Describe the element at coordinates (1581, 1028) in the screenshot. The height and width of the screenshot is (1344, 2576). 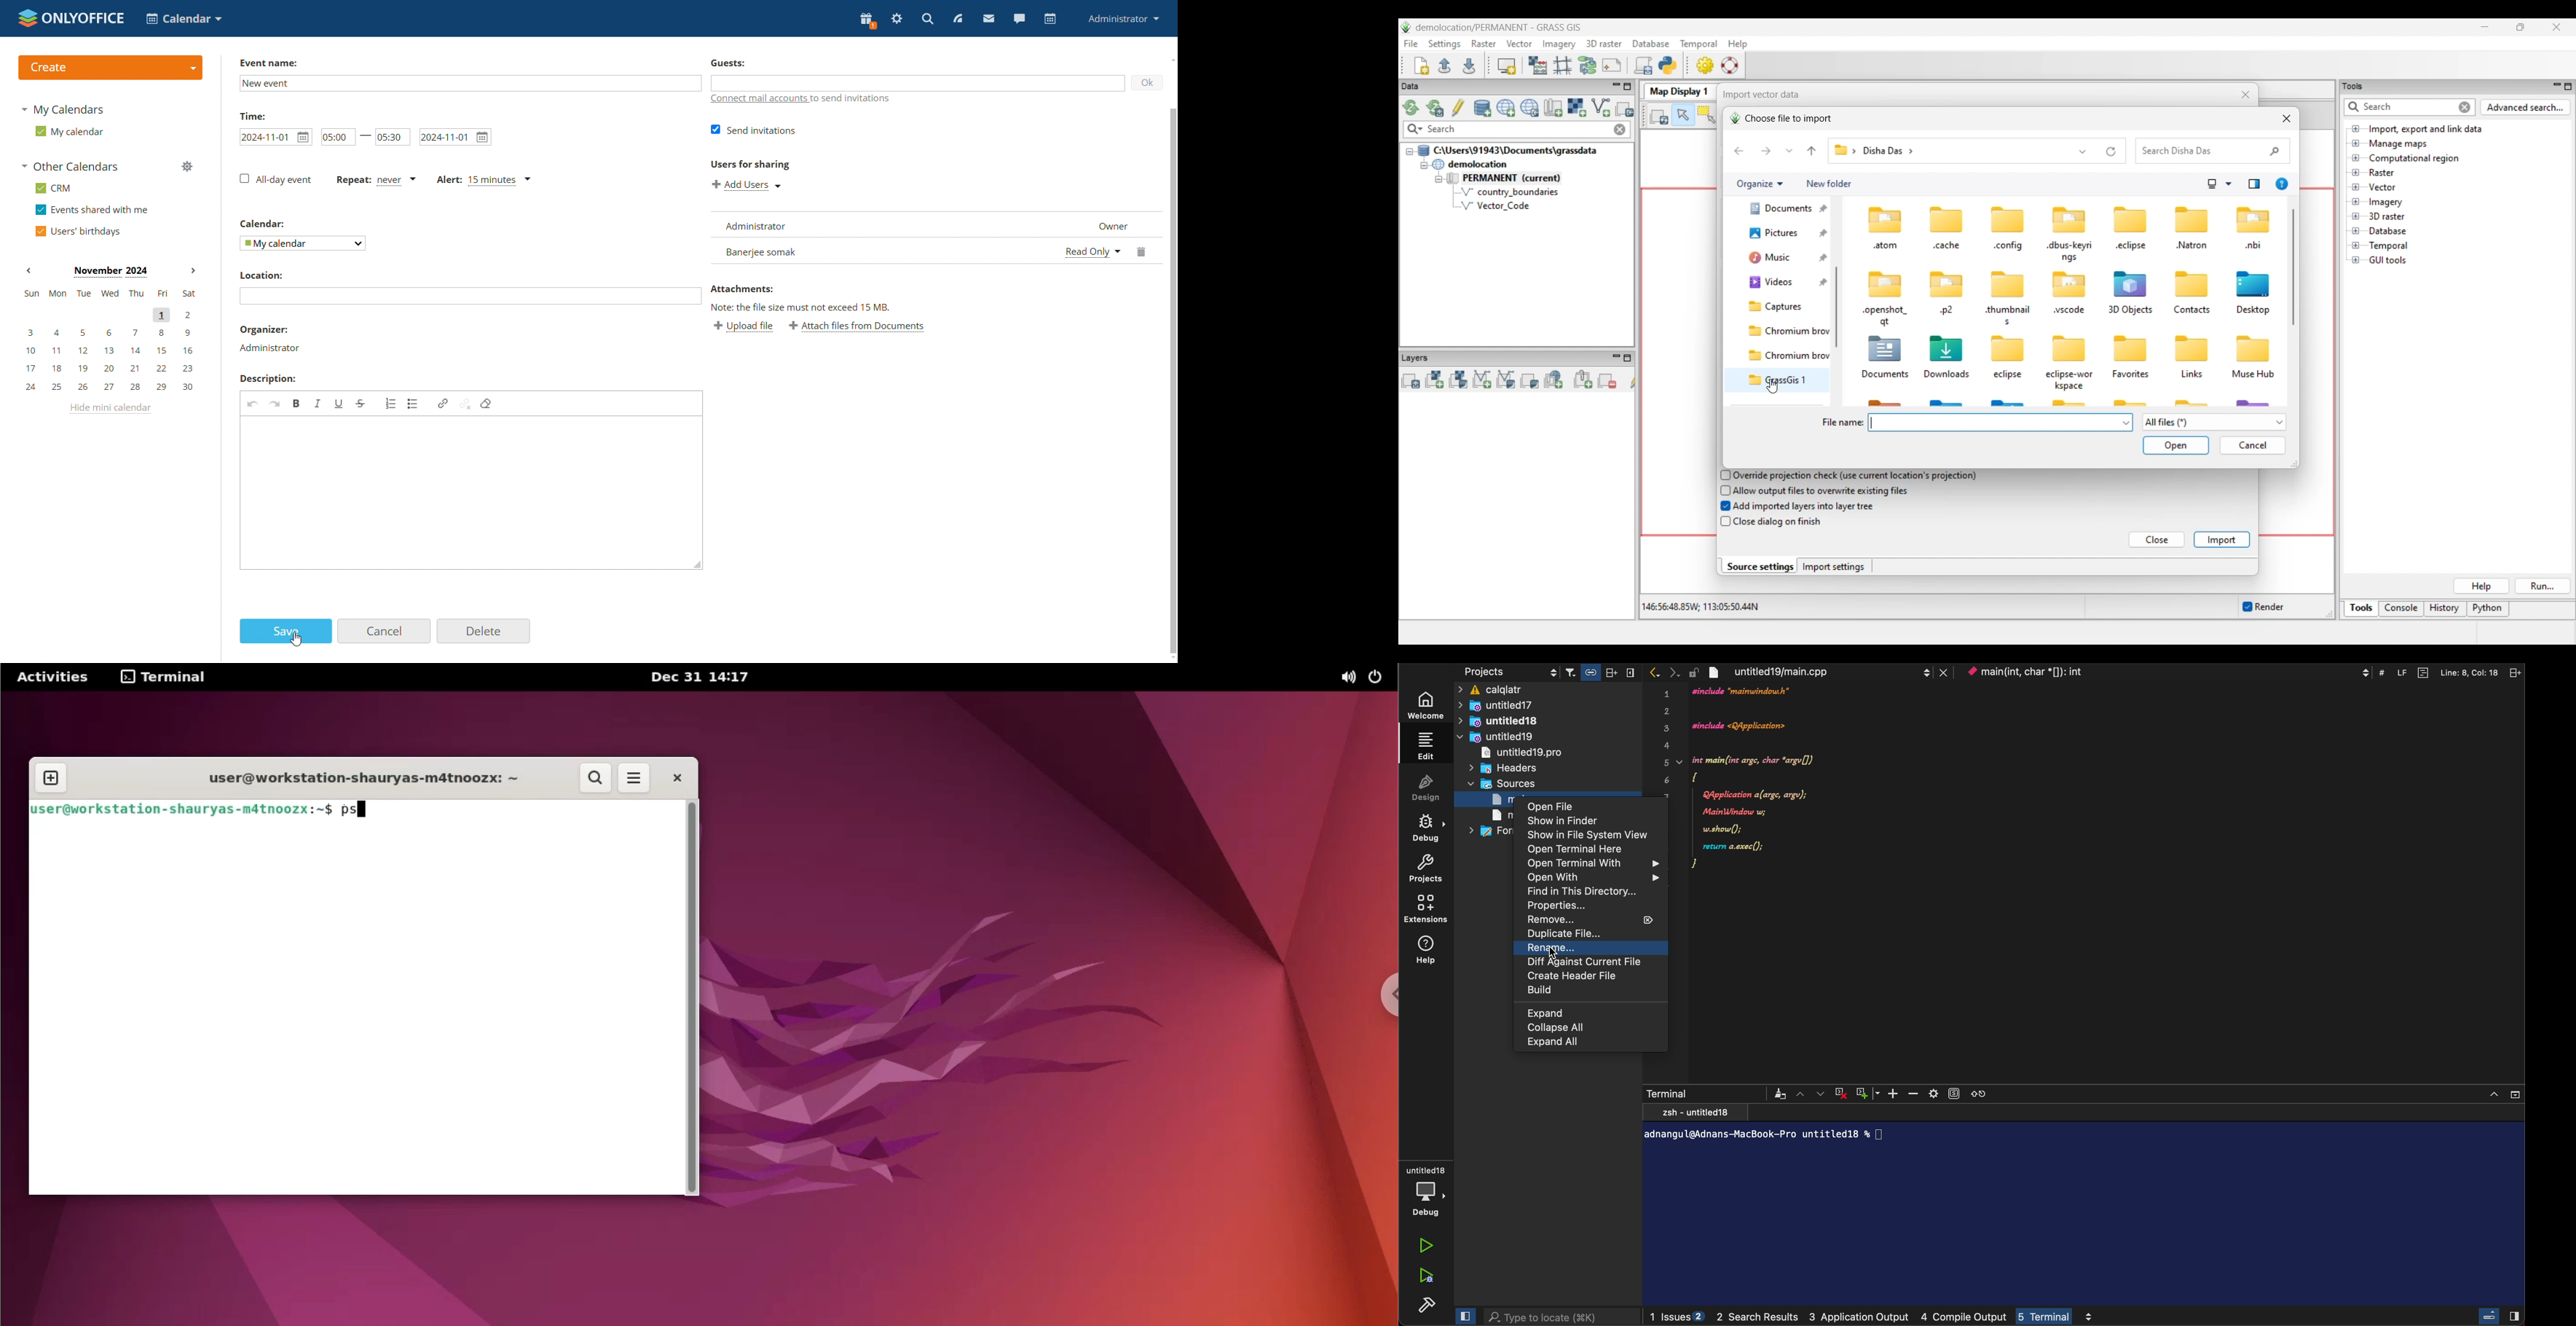
I see `` at that location.